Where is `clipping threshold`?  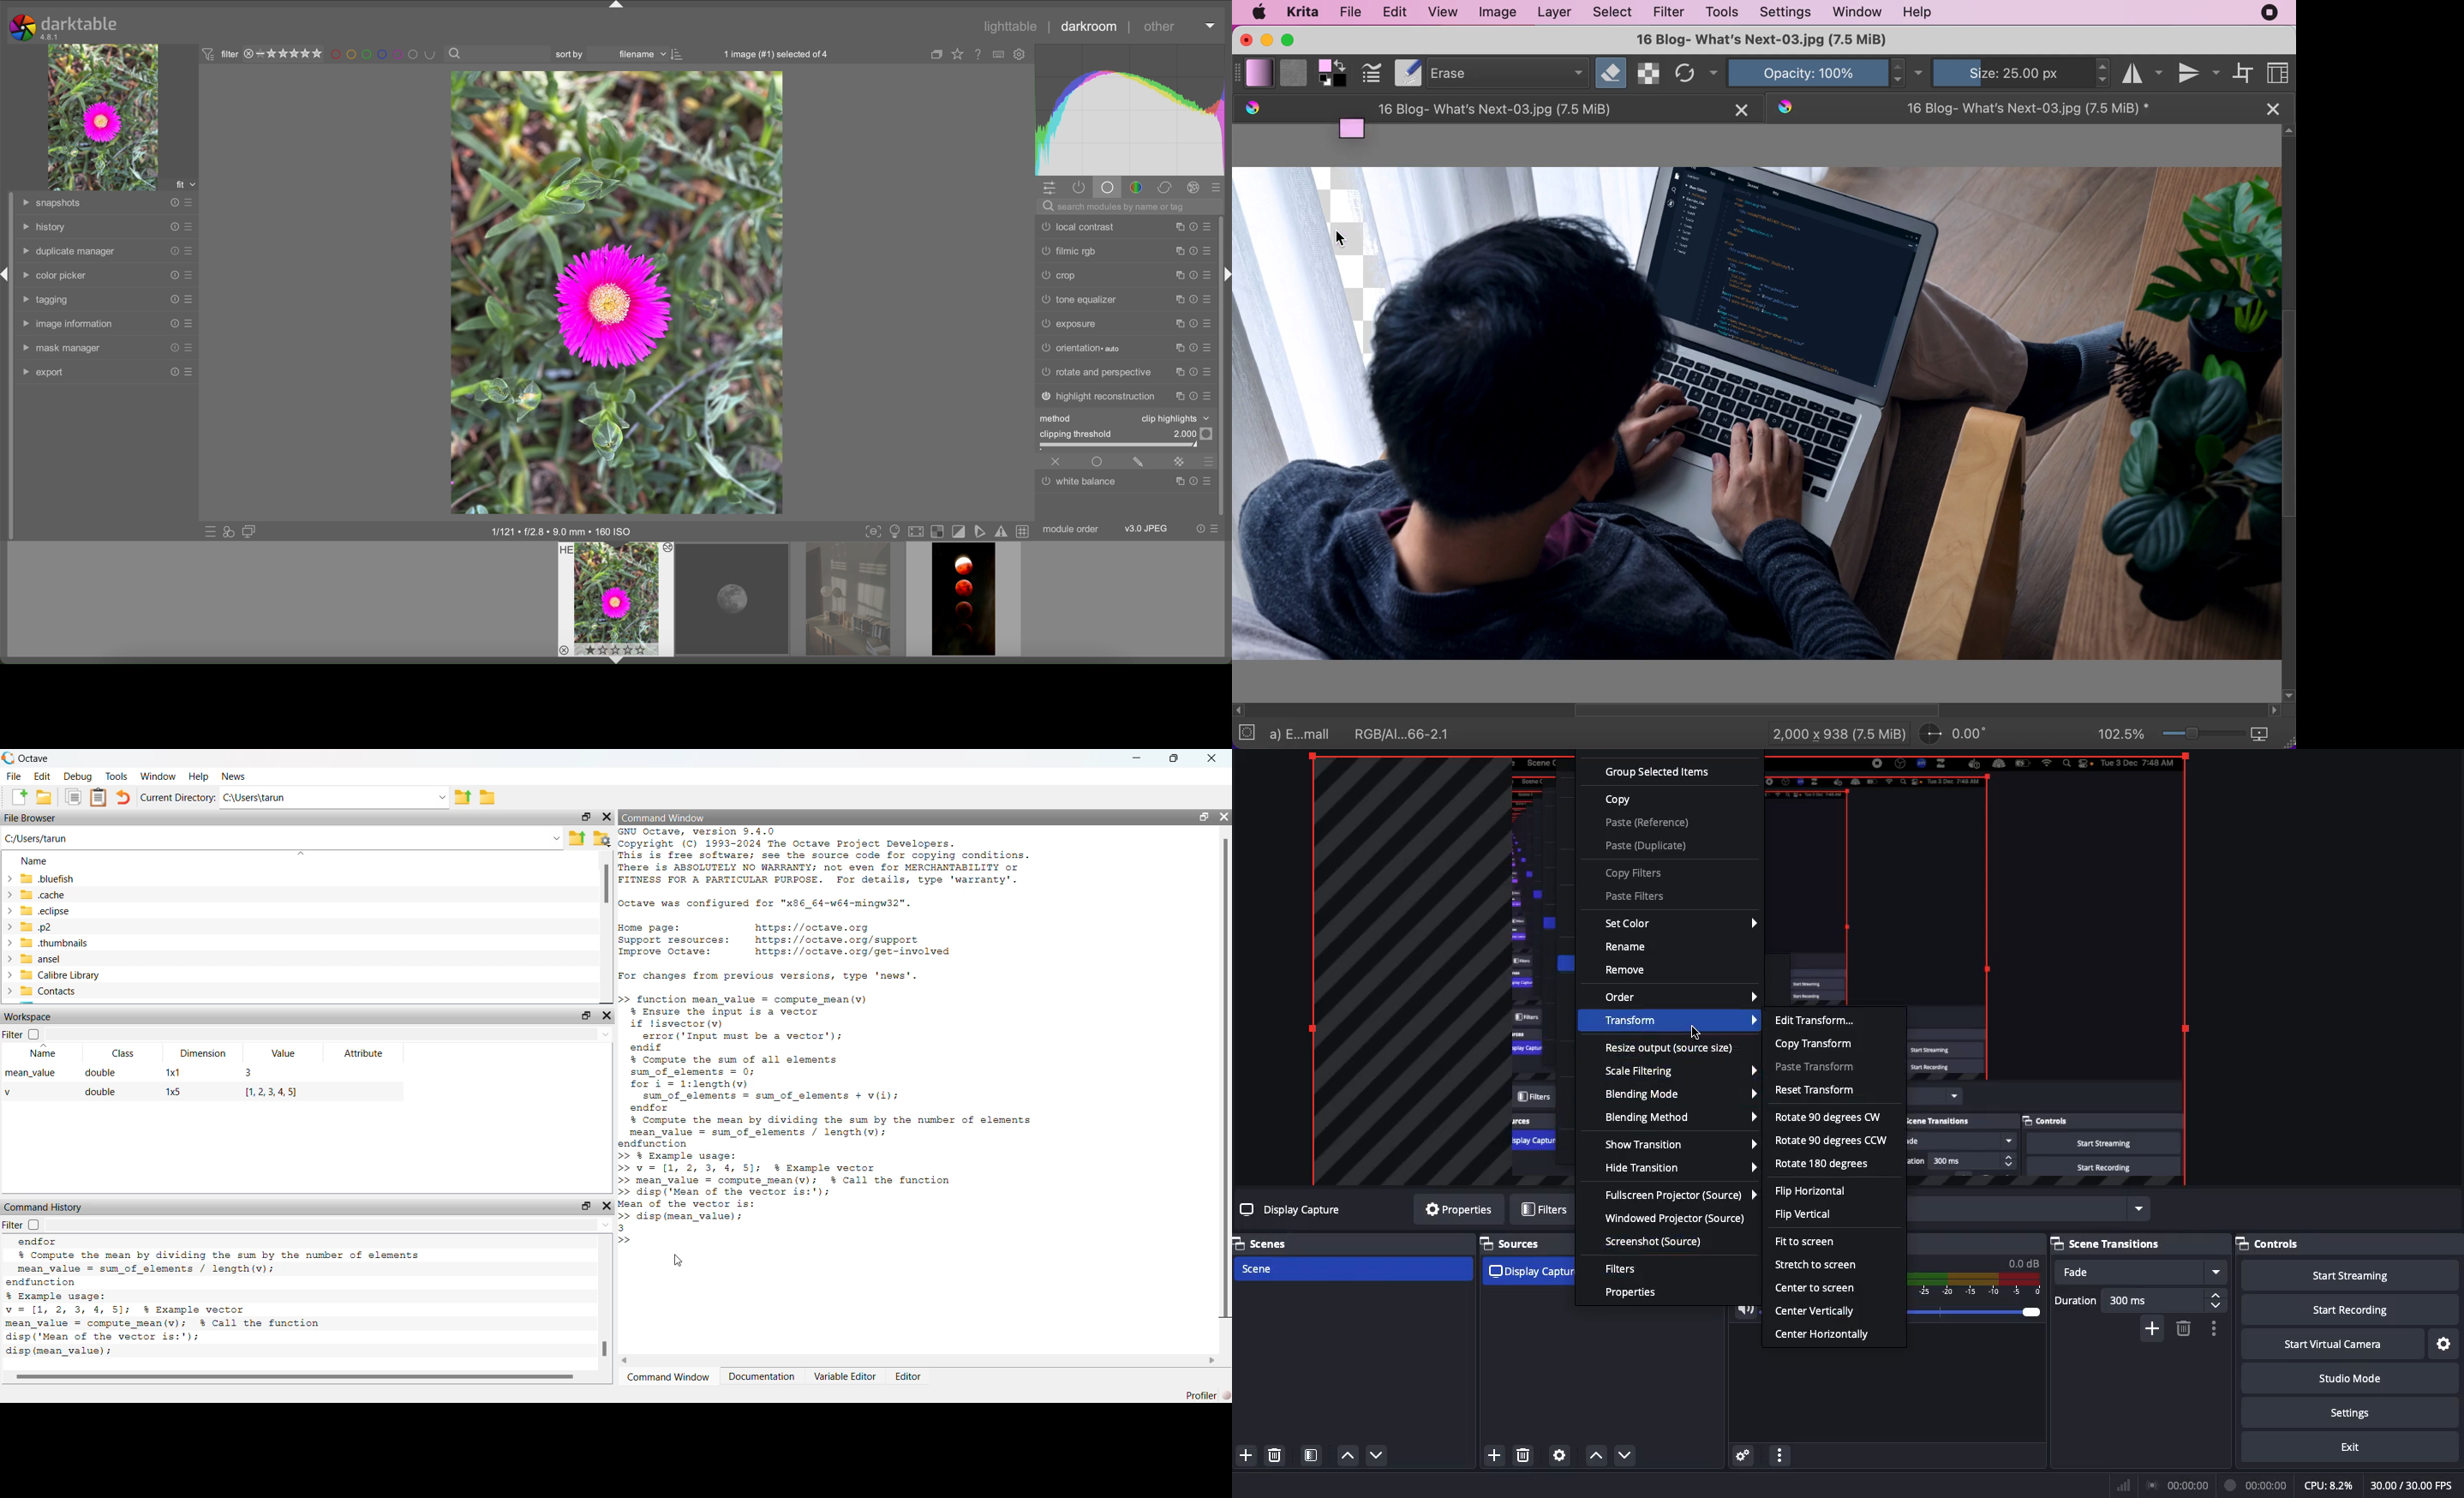 clipping threshold is located at coordinates (1076, 434).